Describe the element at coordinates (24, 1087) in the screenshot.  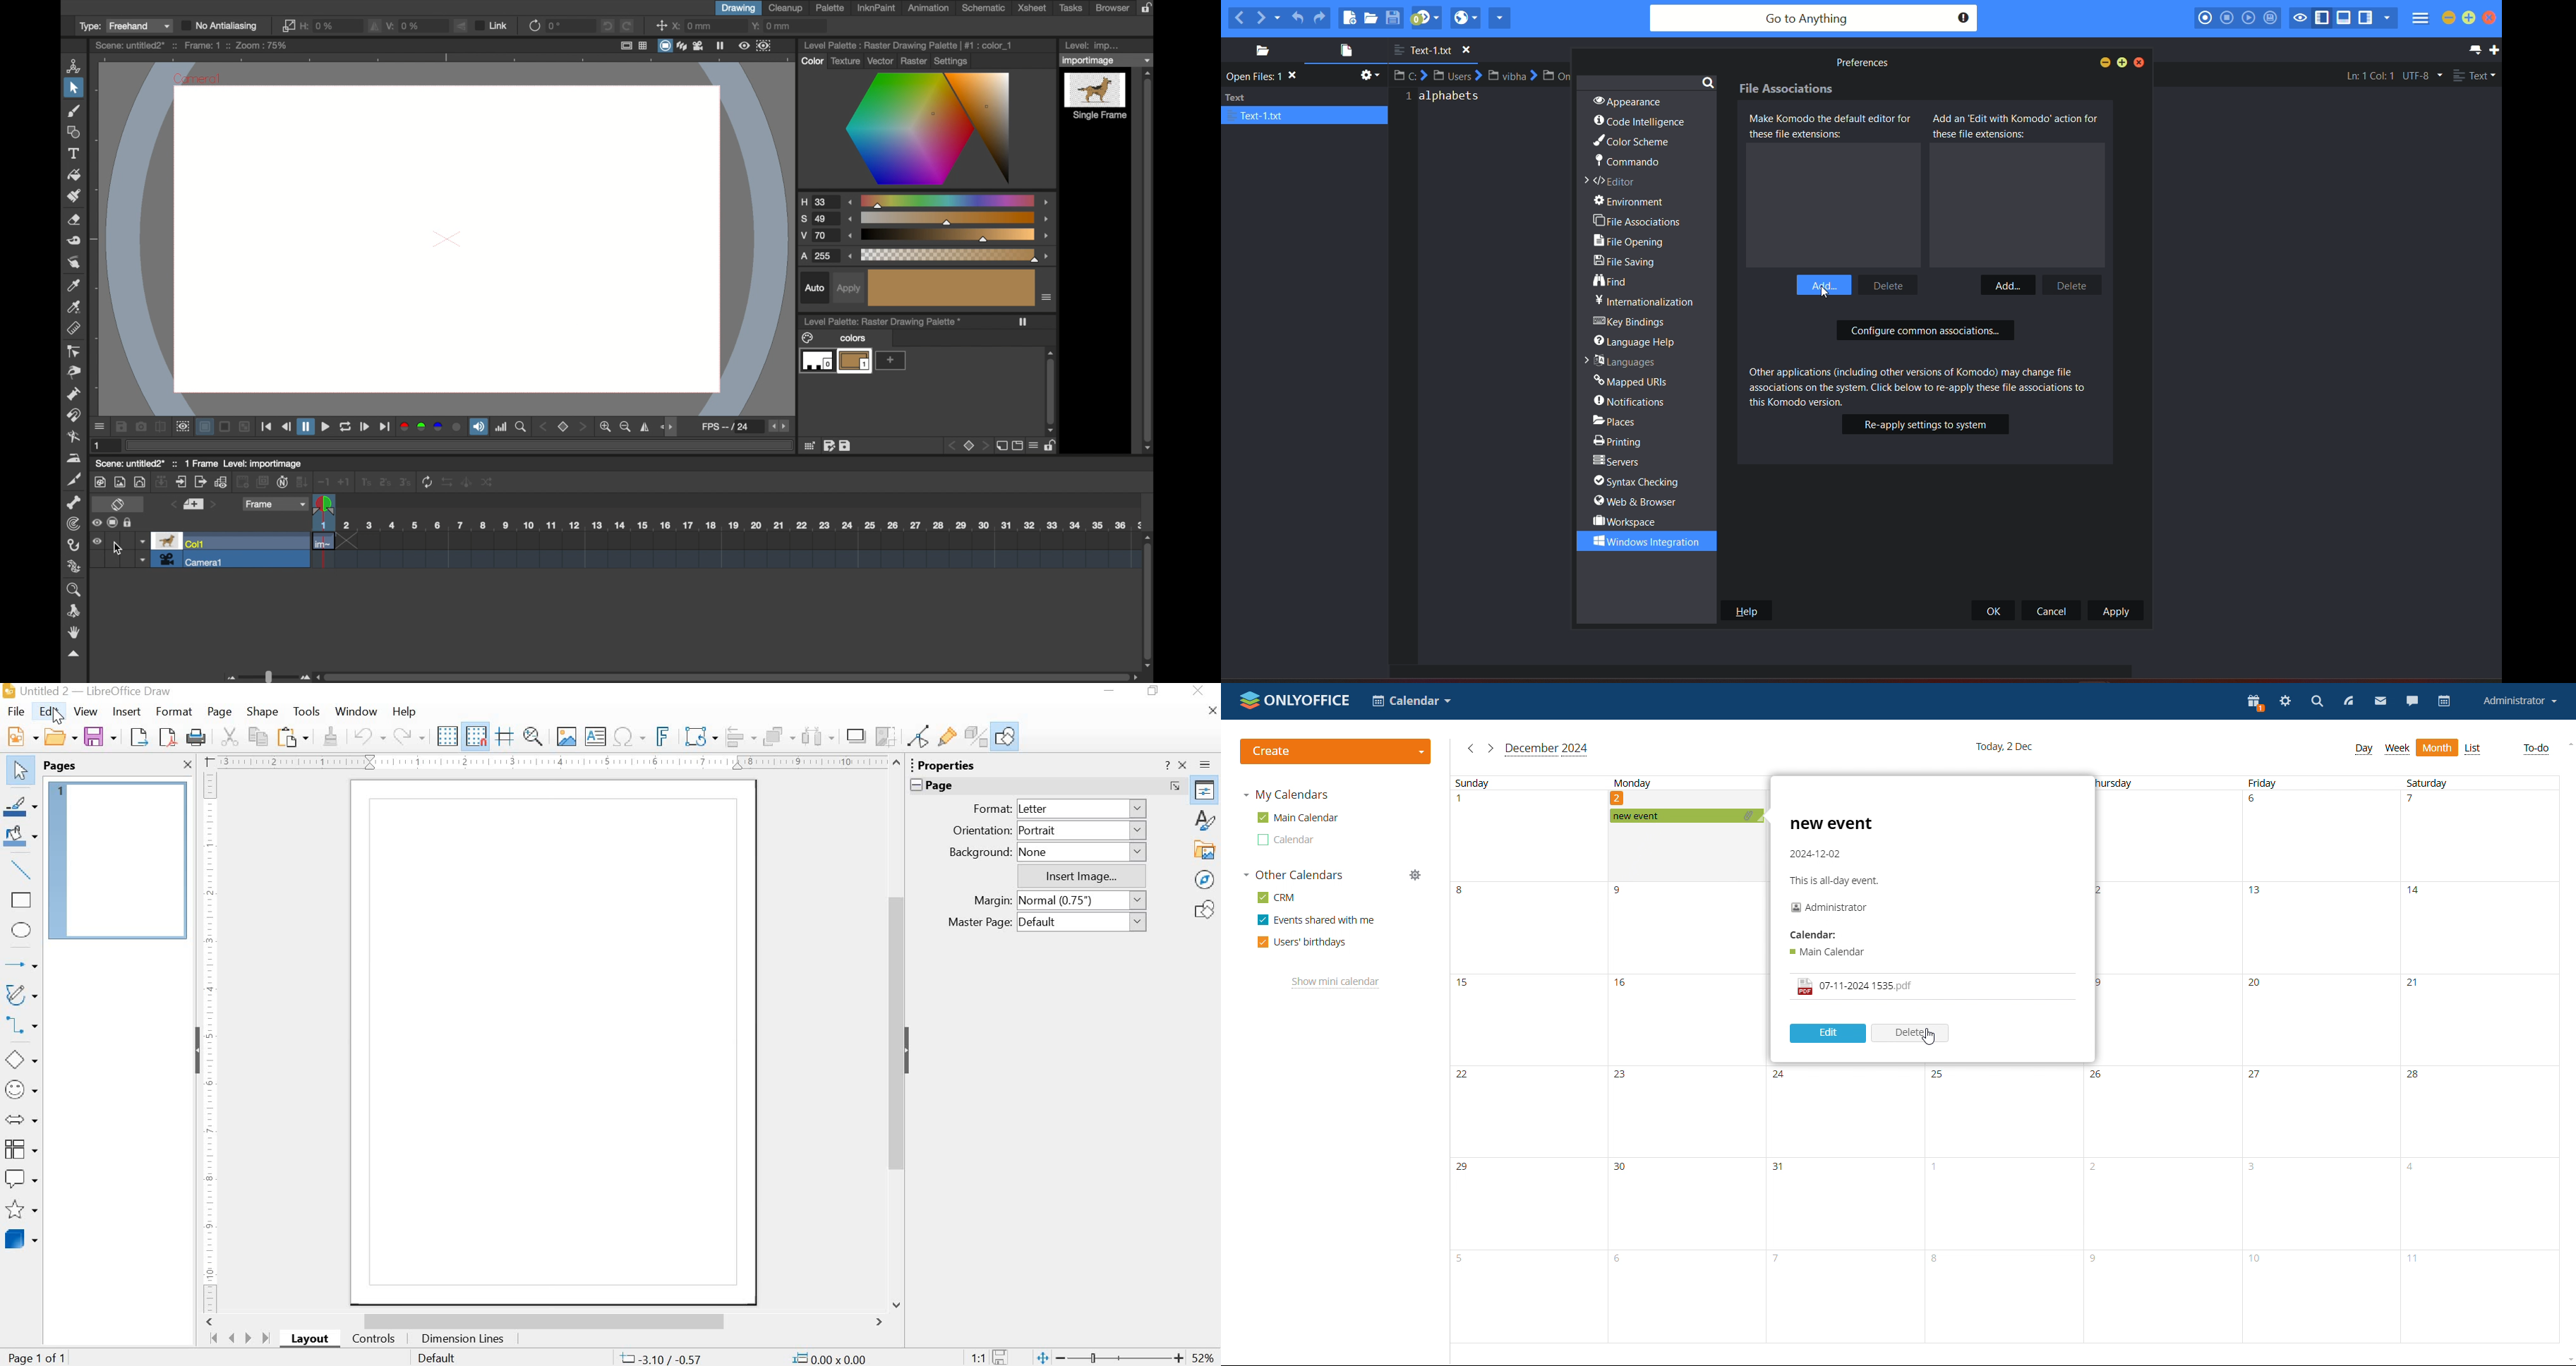
I see `Symbol Shapes (double click for multi-selection)` at that location.